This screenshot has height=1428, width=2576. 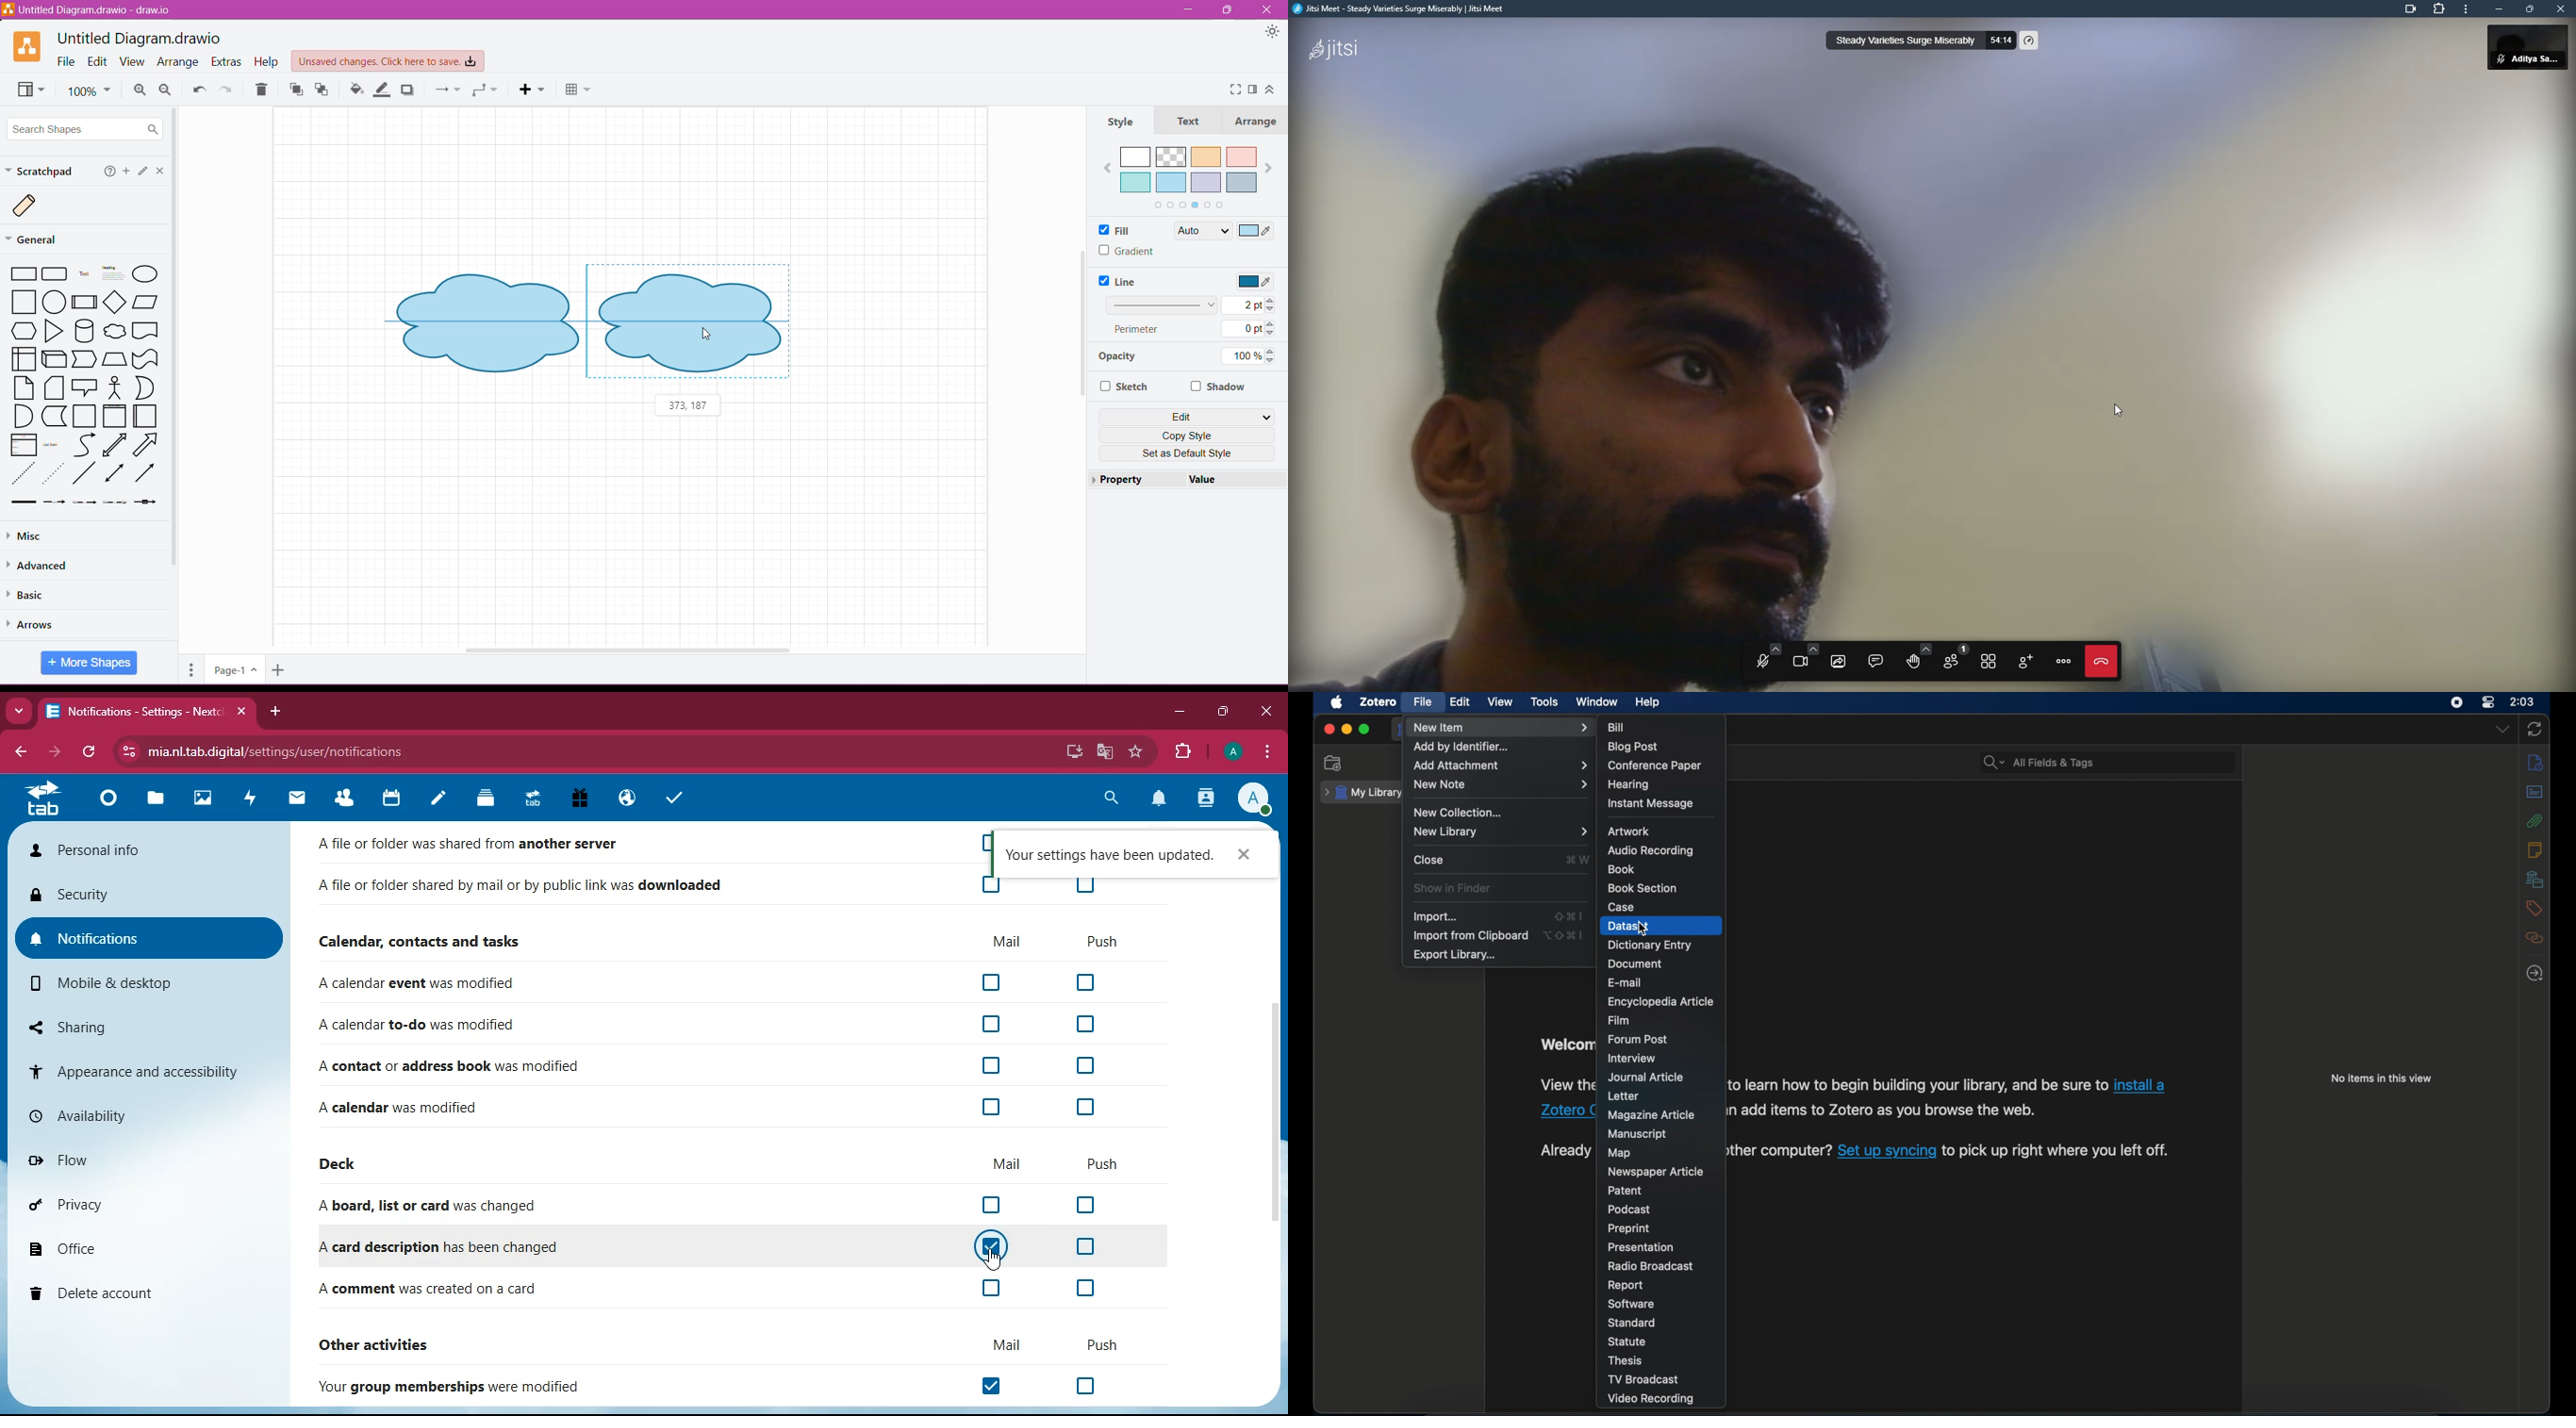 I want to click on Add, so click(x=127, y=171).